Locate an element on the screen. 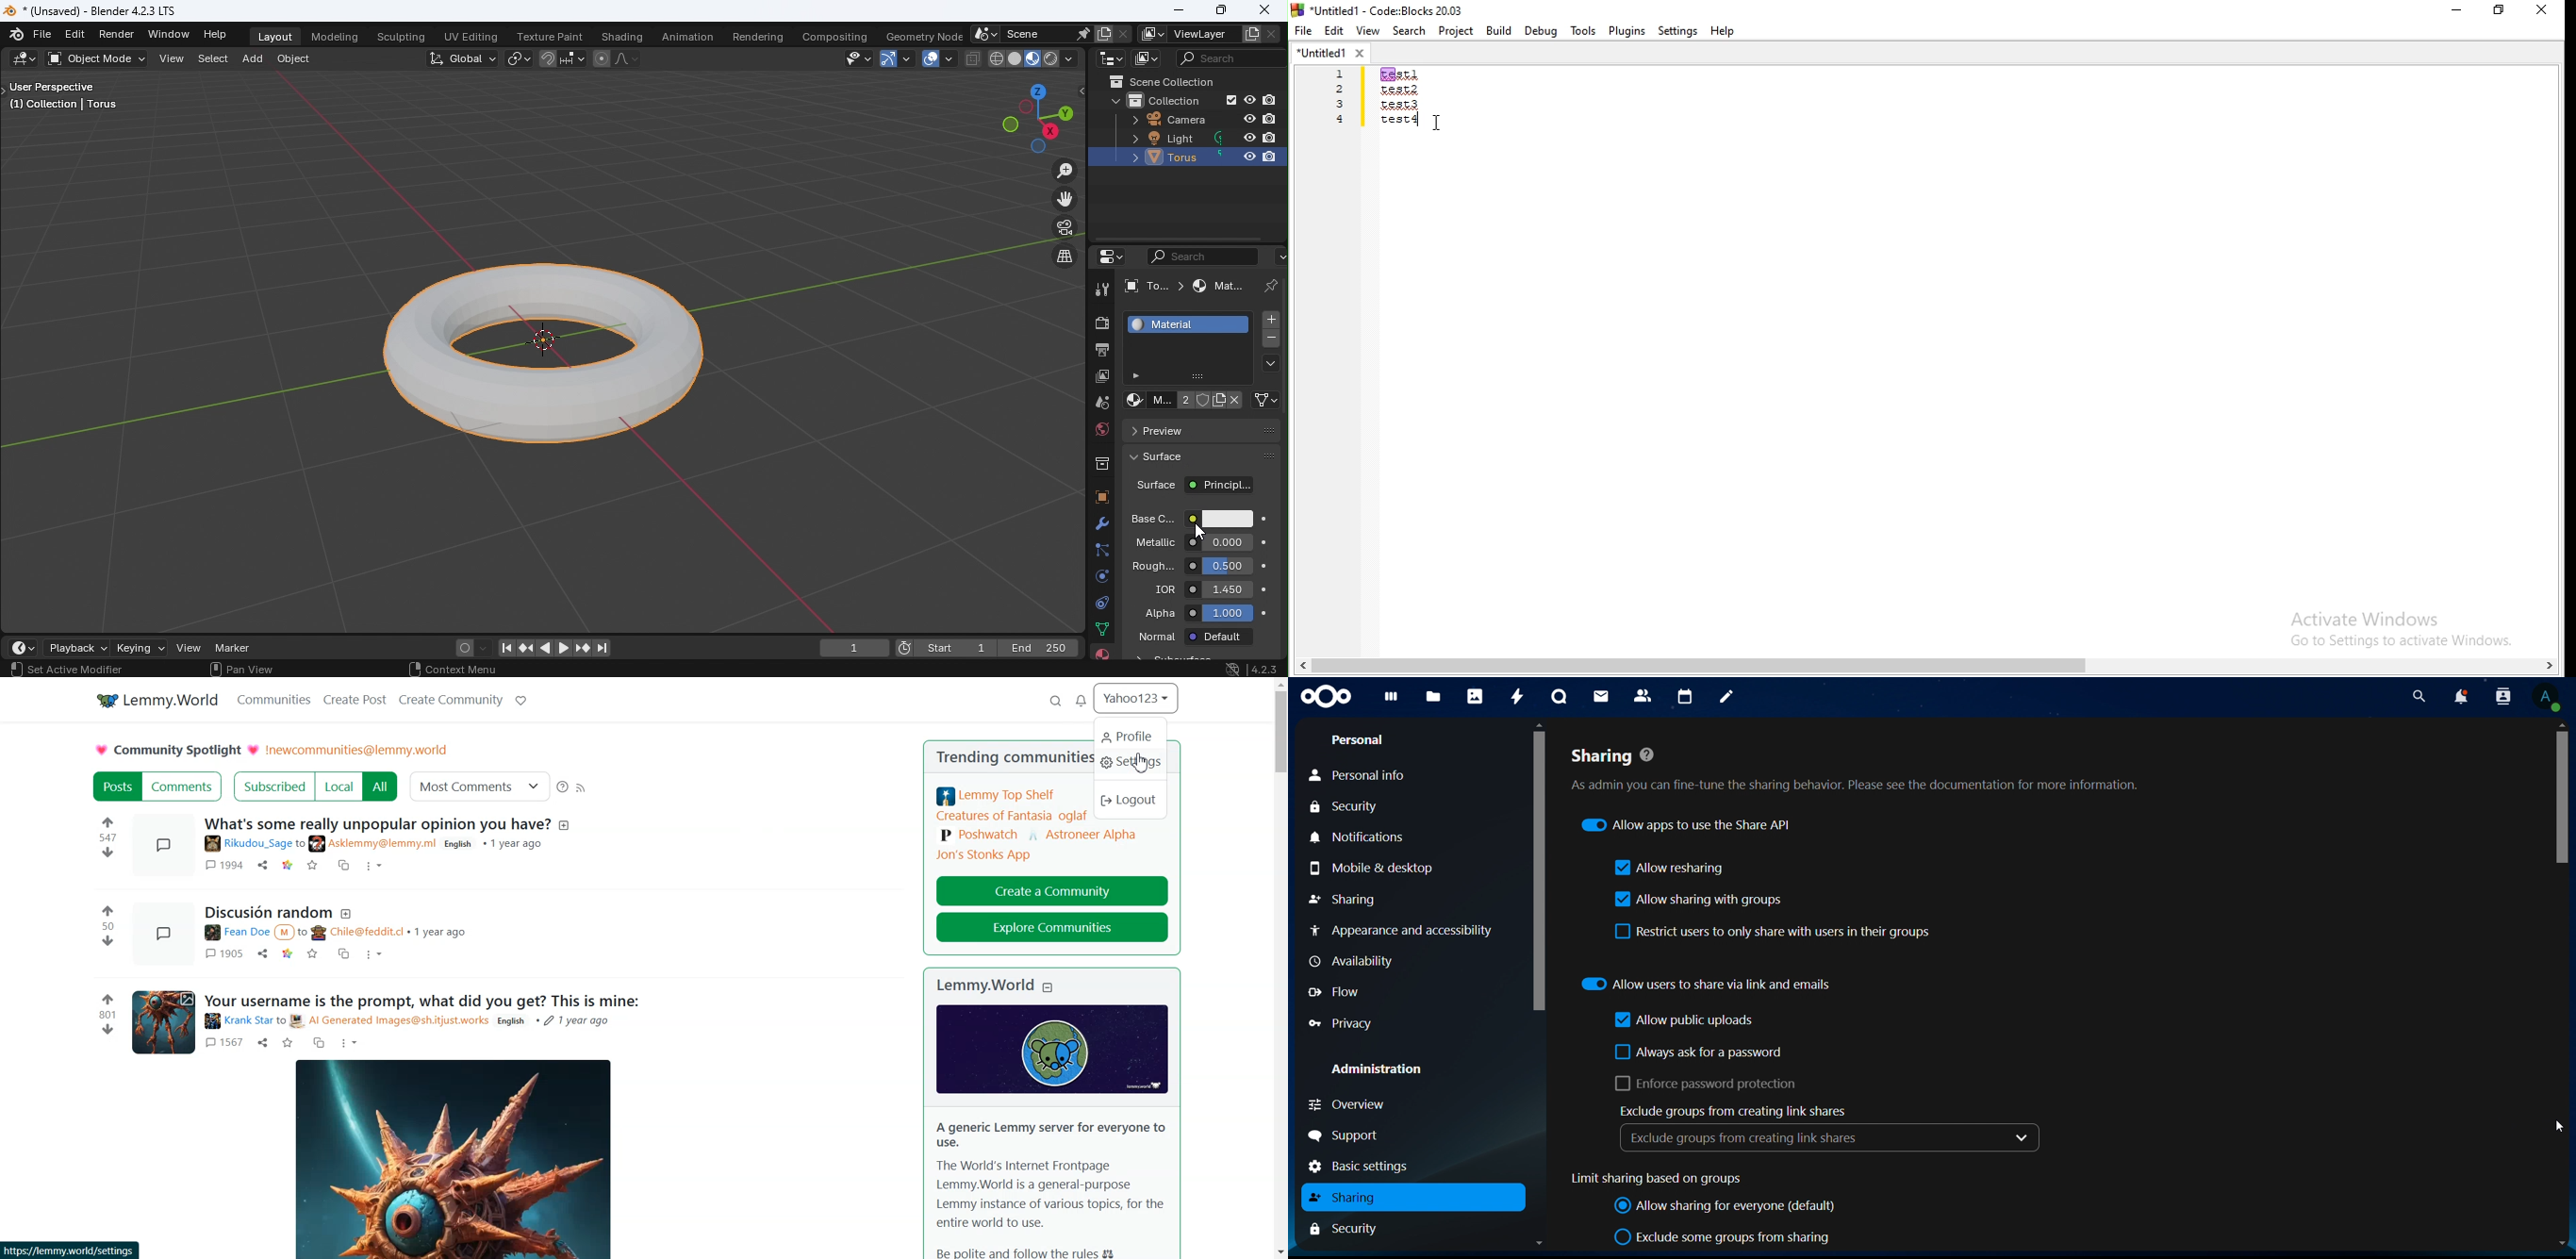  notifications is located at coordinates (2460, 697).